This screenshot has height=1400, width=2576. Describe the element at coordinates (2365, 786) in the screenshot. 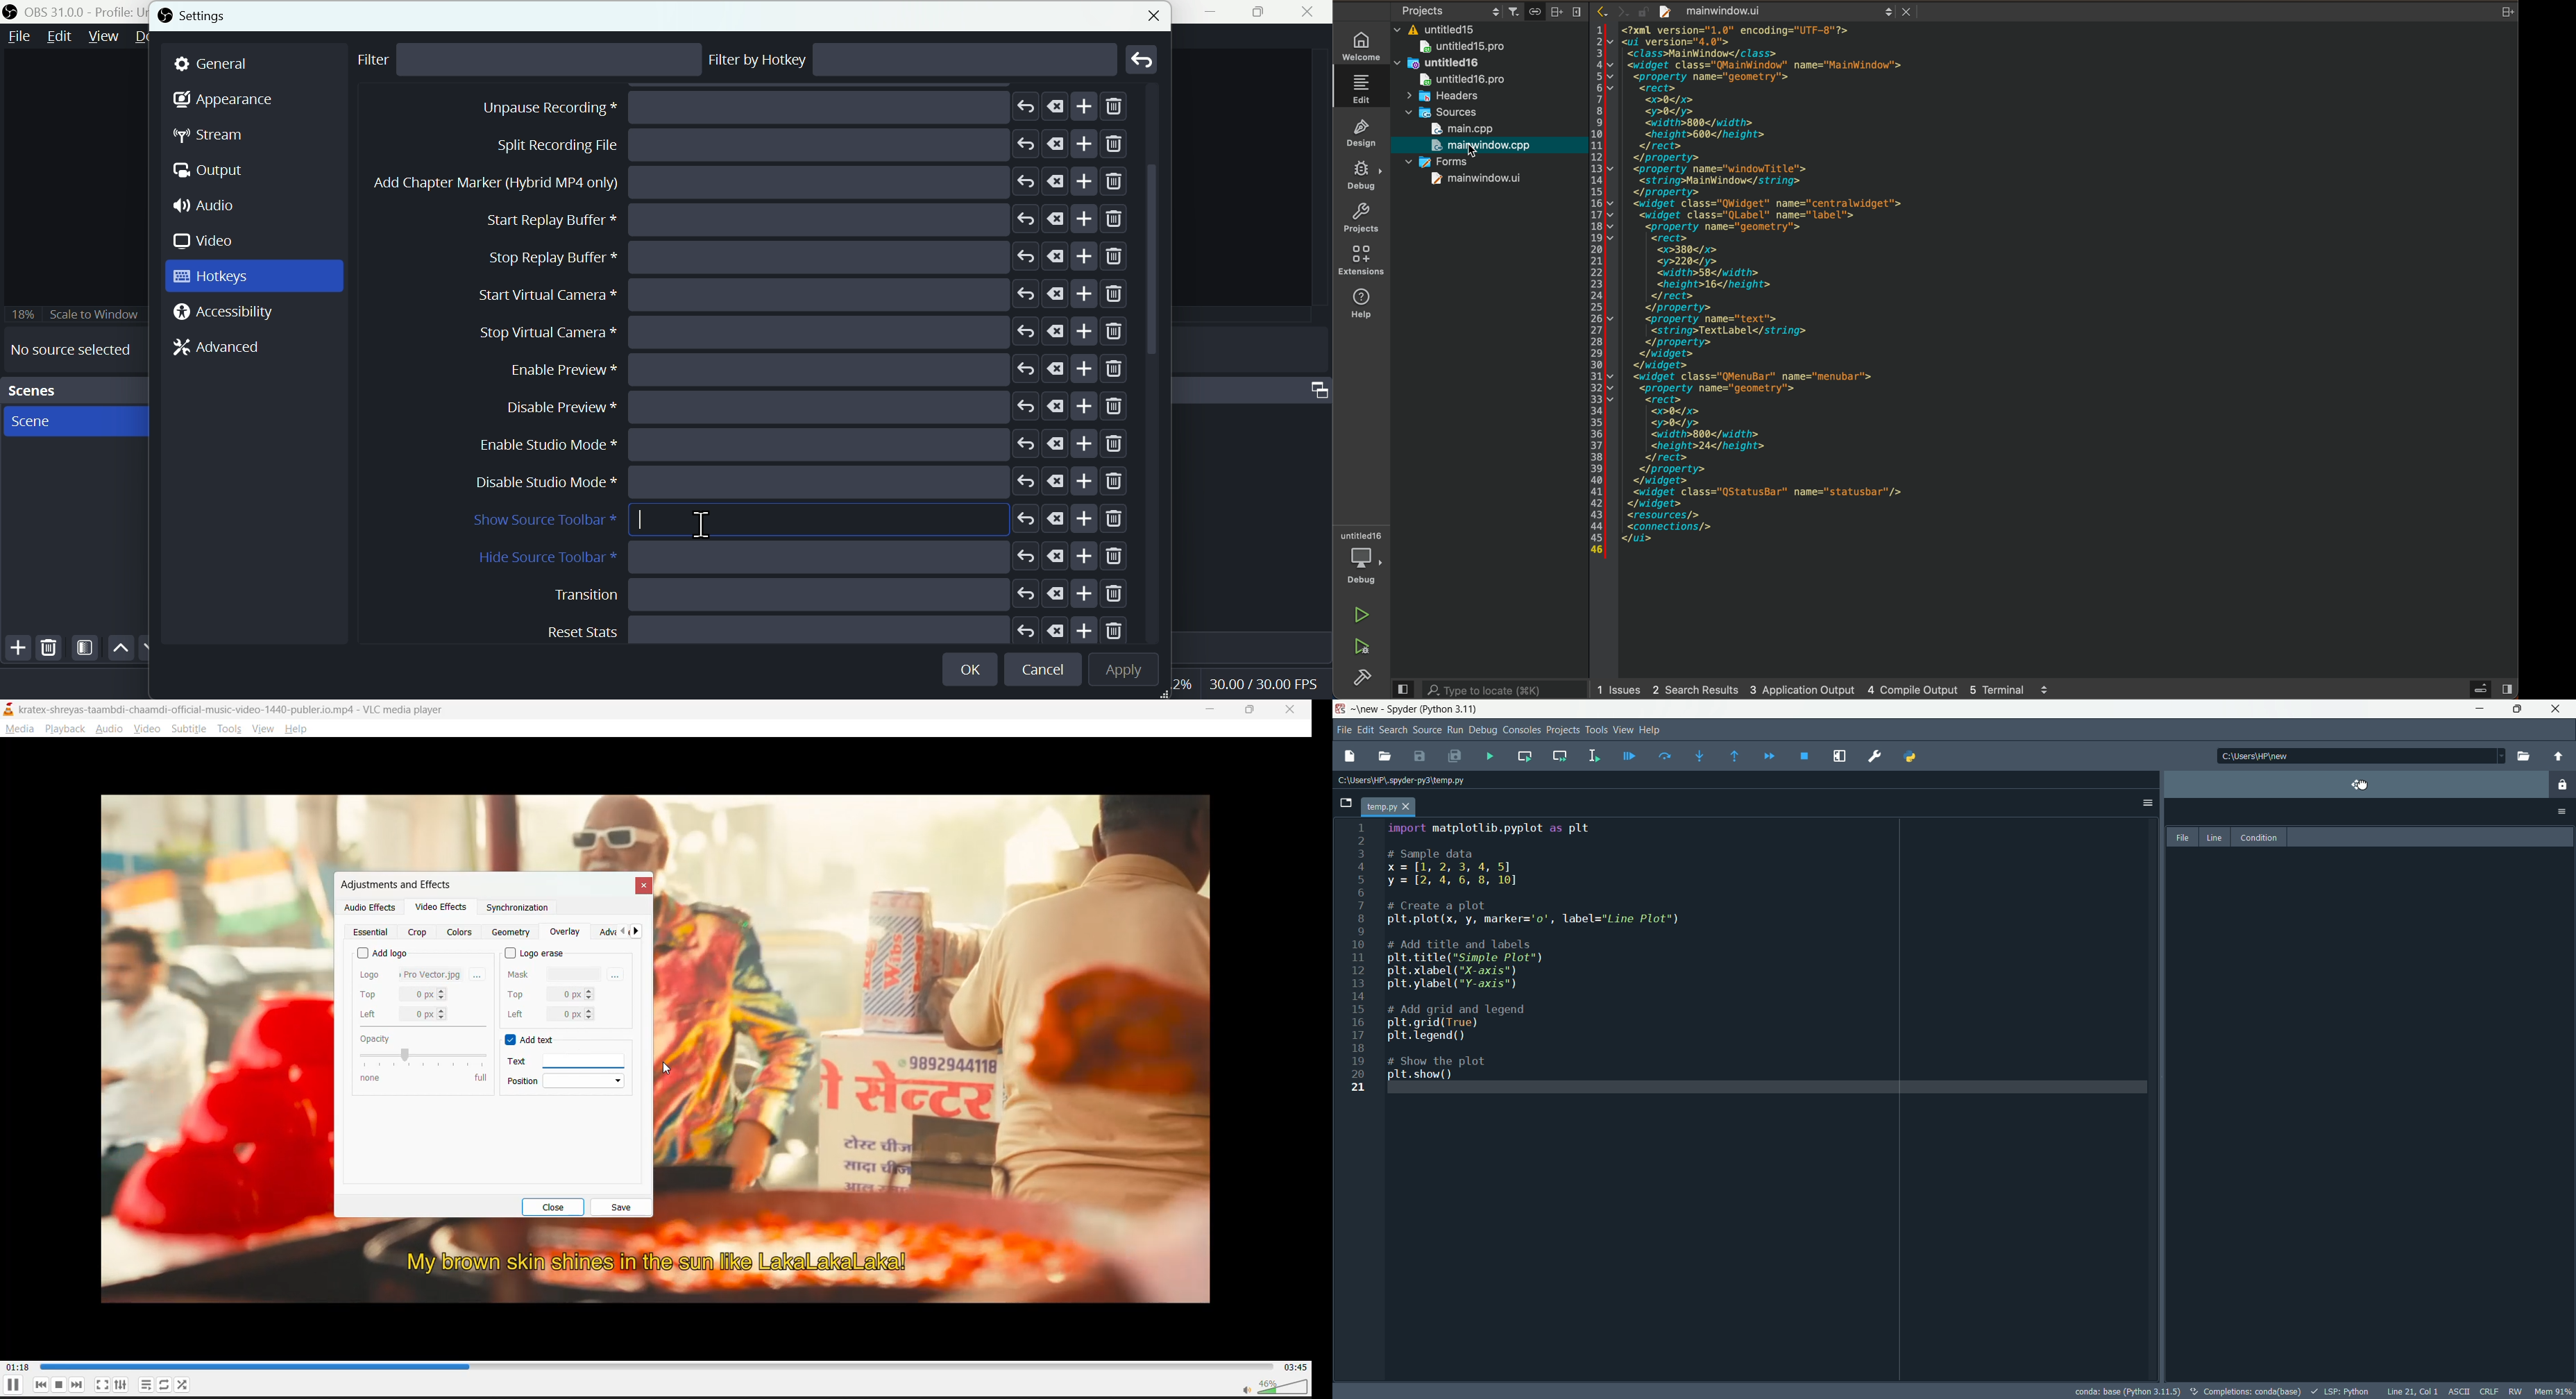

I see `cursor` at that location.